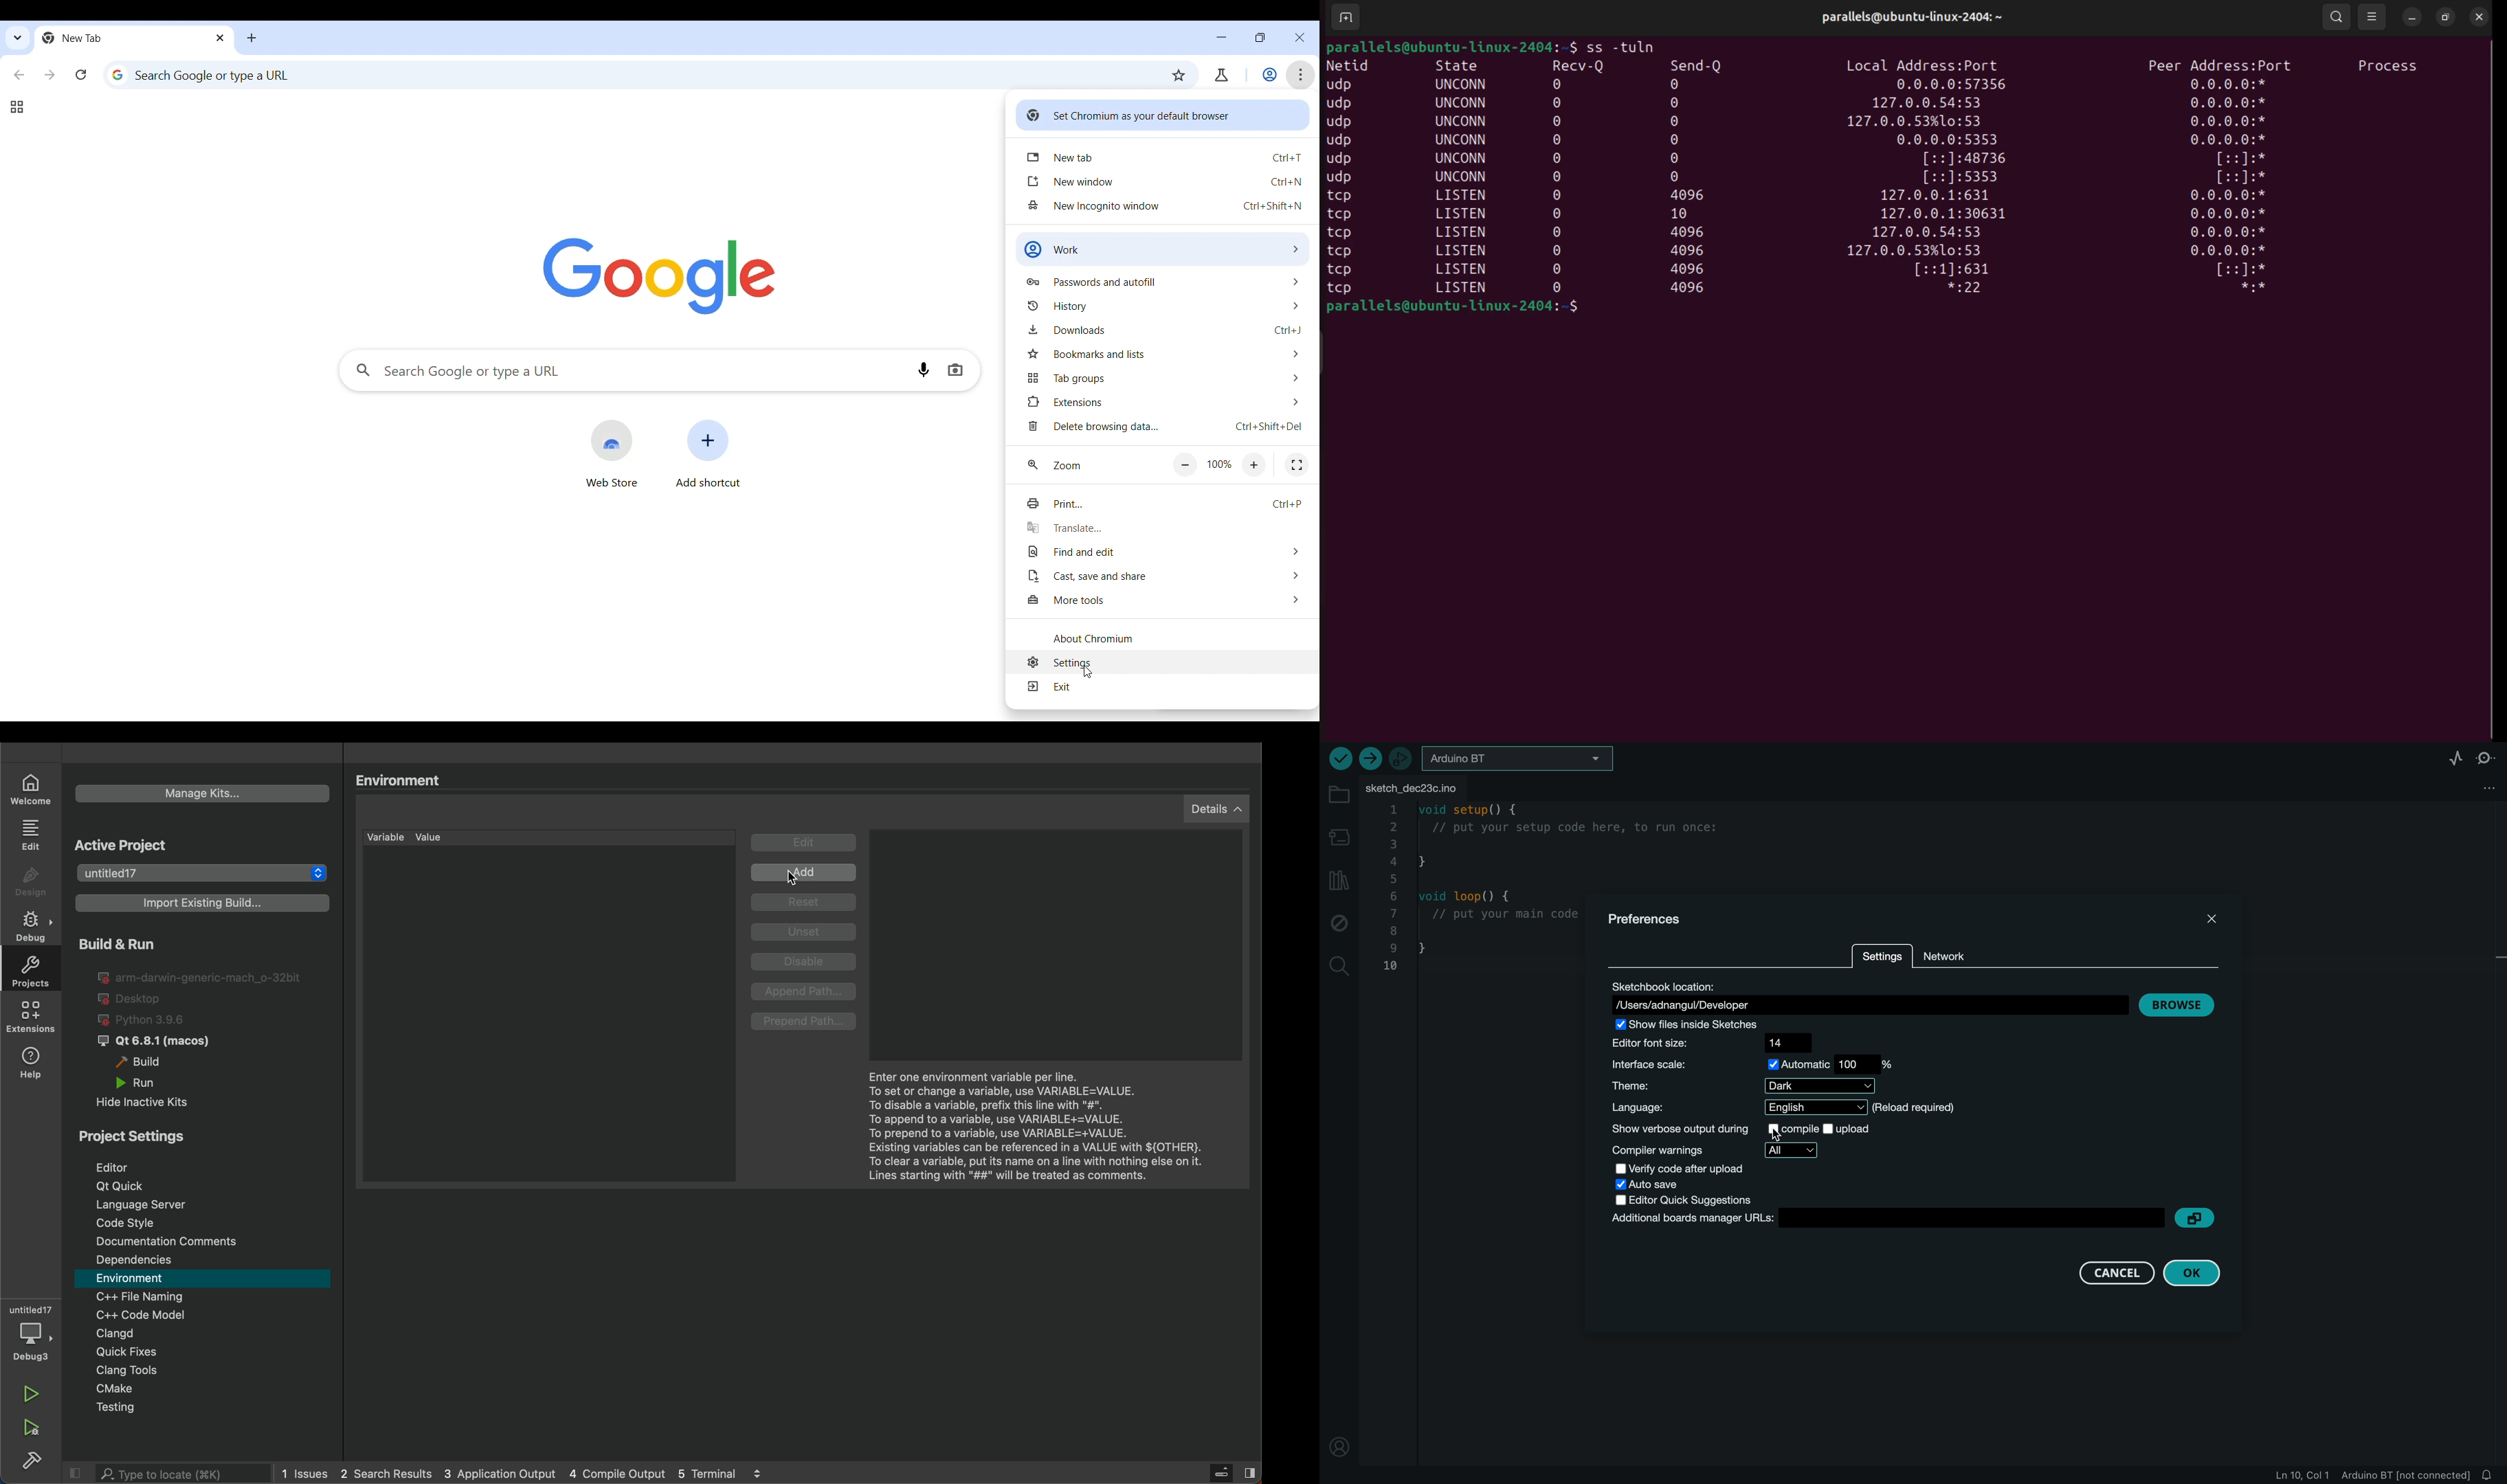 The width and height of the screenshot is (2520, 1484). What do you see at coordinates (387, 1474) in the screenshot?
I see `2 search results` at bounding box center [387, 1474].